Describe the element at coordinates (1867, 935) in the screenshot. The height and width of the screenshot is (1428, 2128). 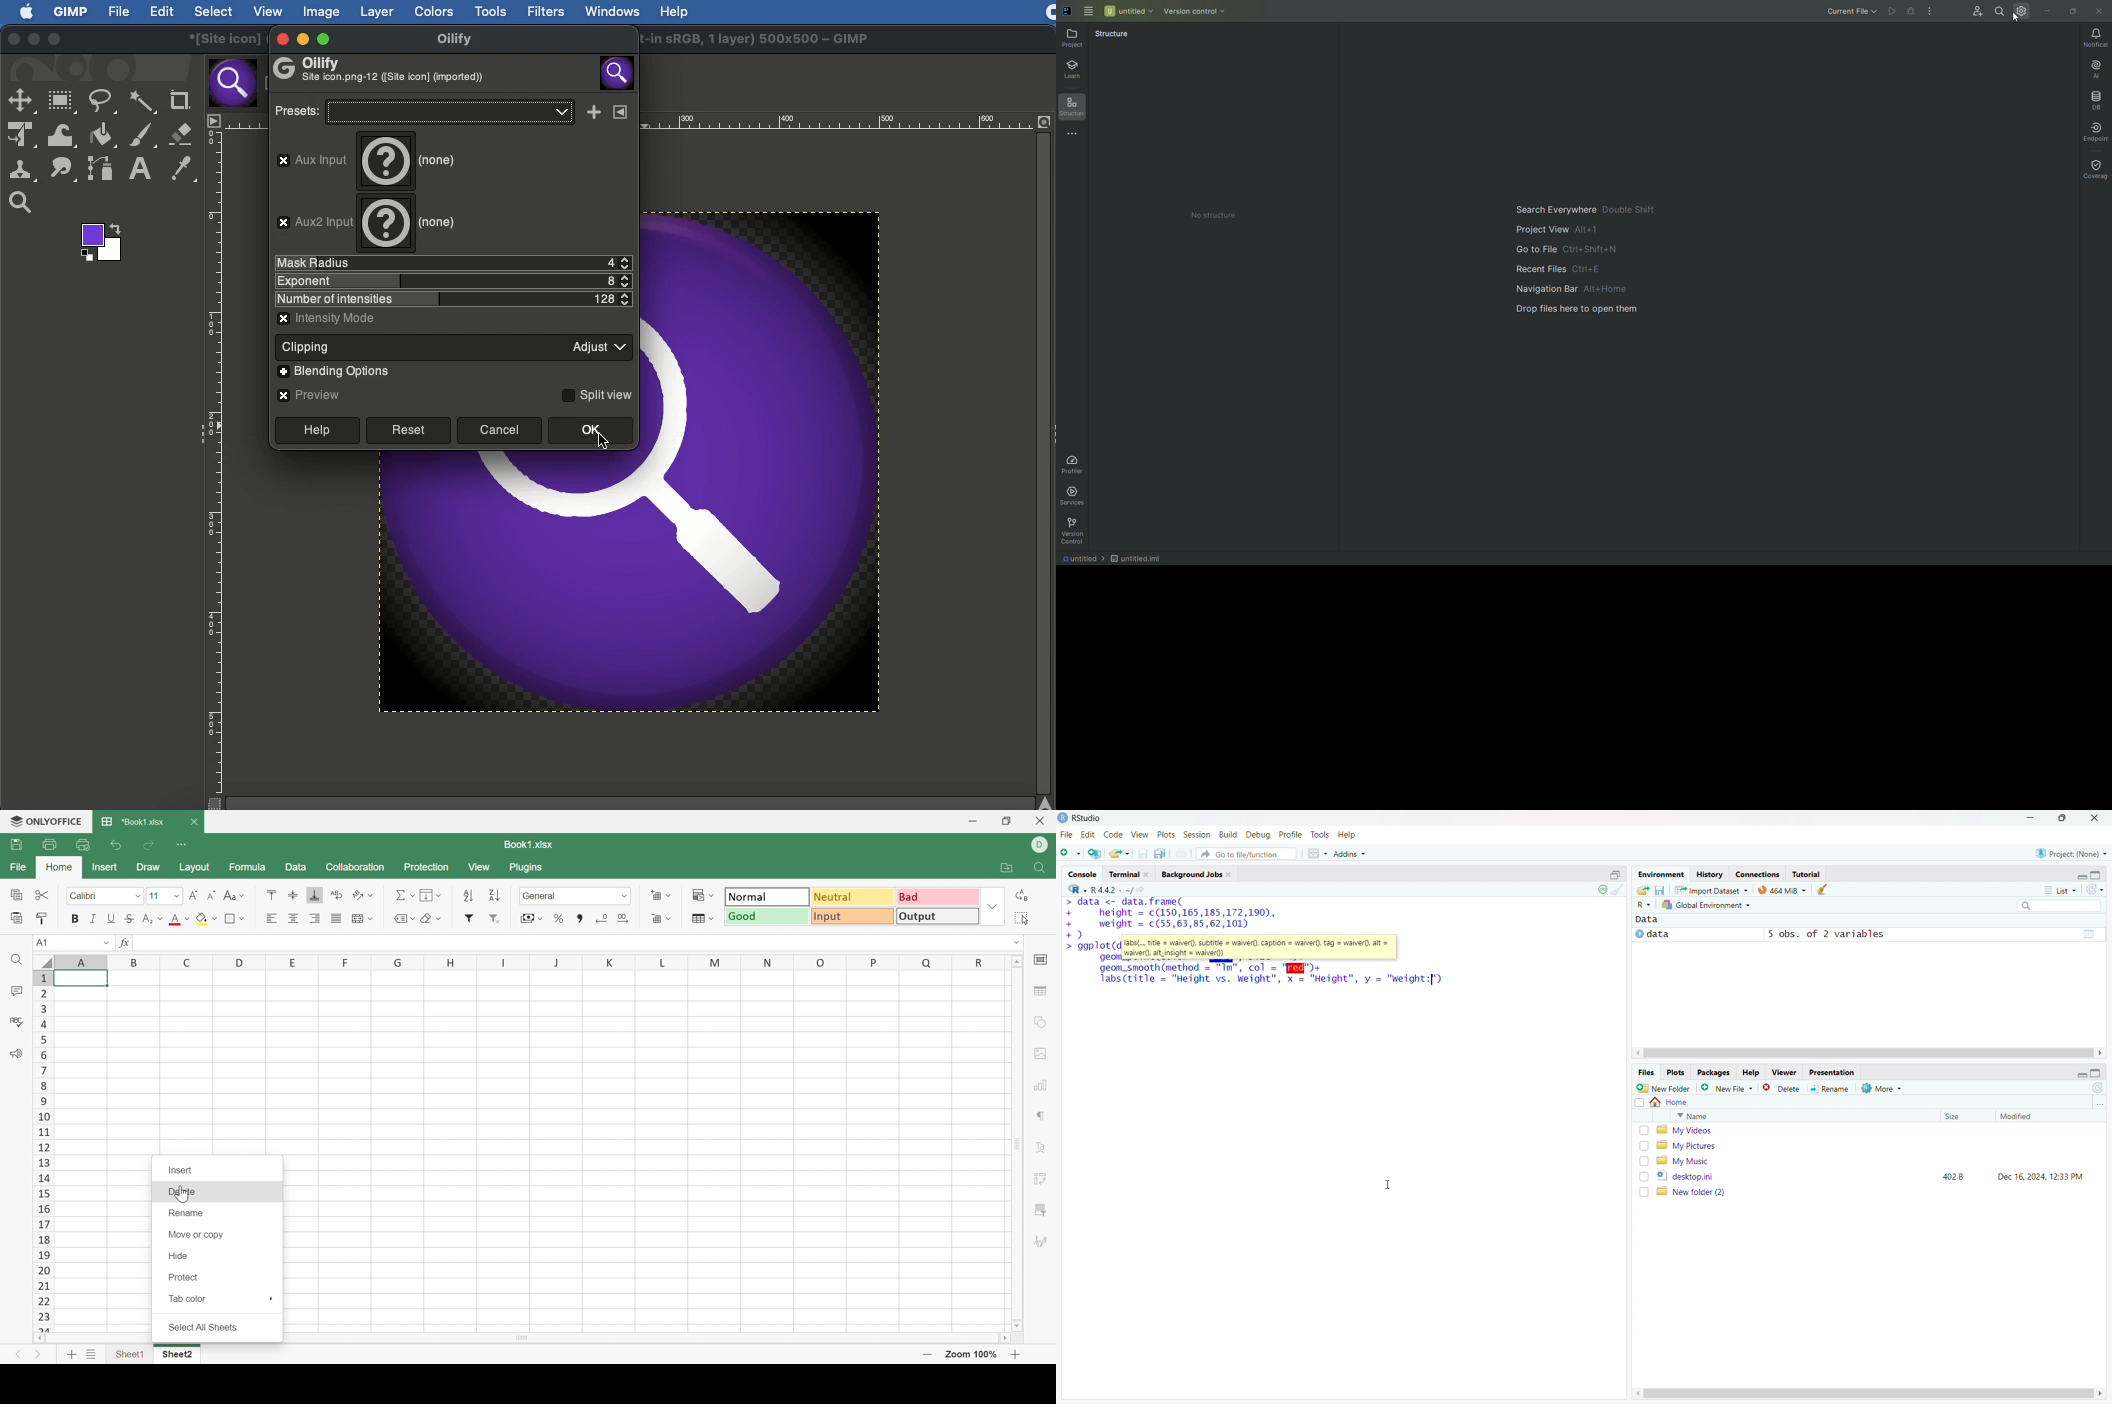
I see `data 5obs. of 2 variables` at that location.